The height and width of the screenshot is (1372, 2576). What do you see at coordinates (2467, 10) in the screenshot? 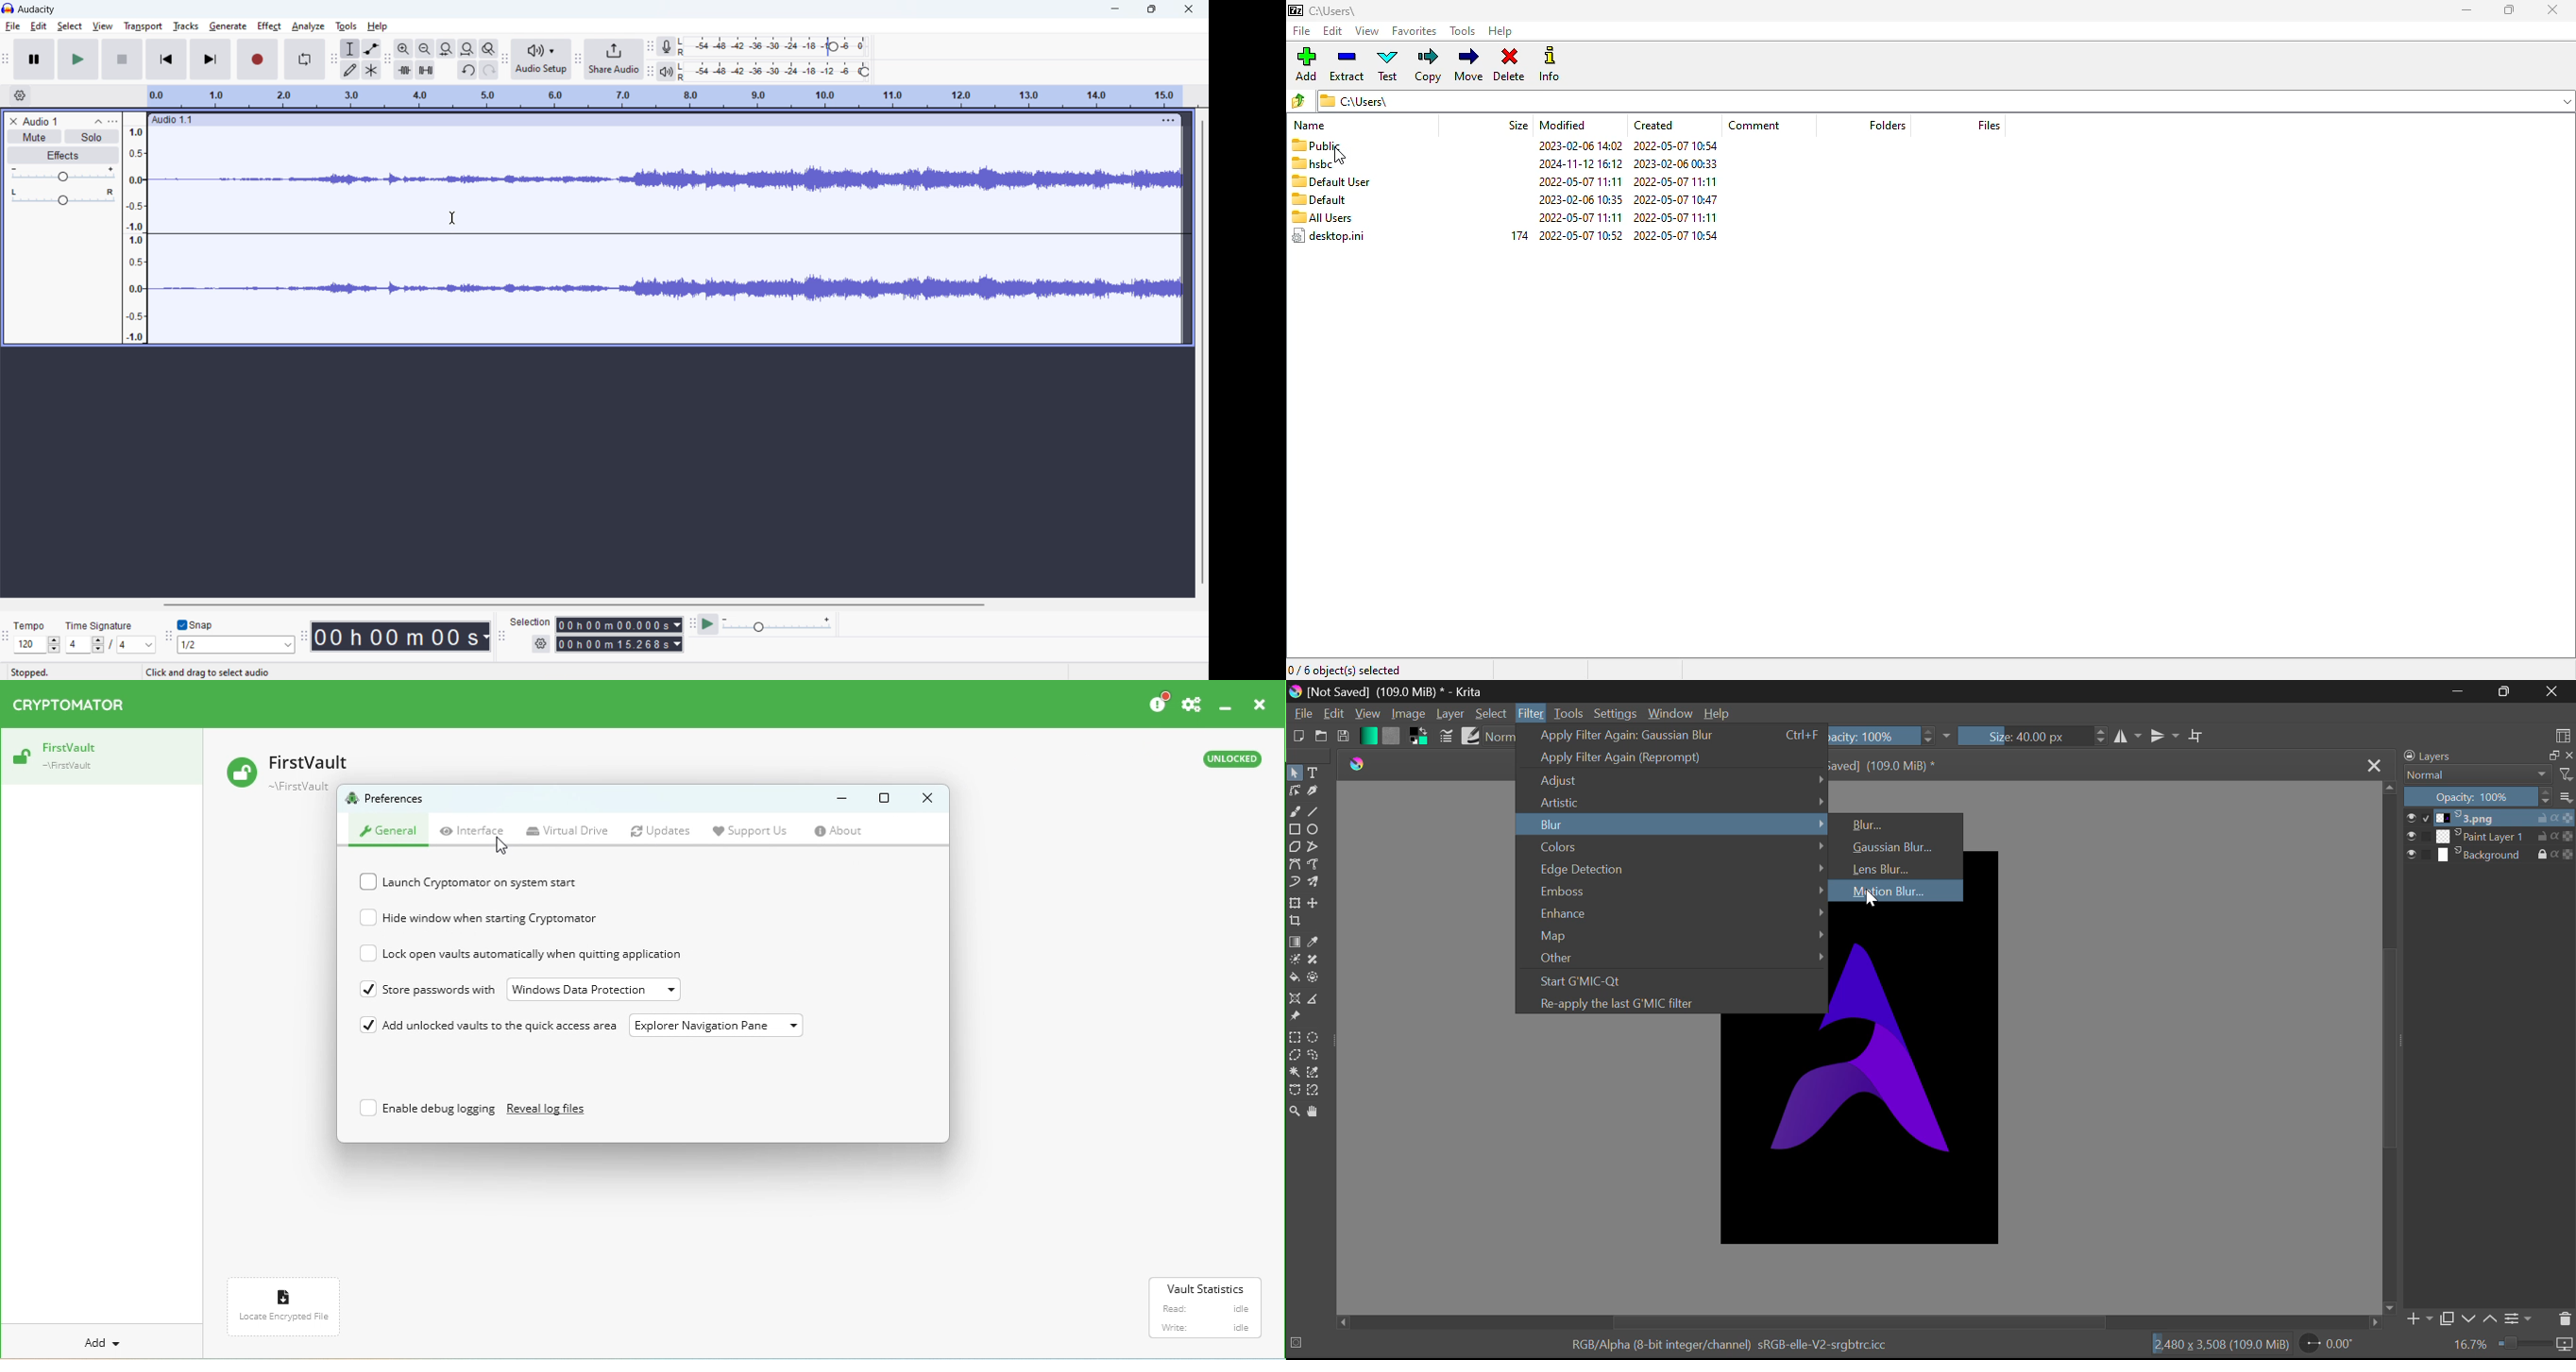
I see `minimize` at bounding box center [2467, 10].